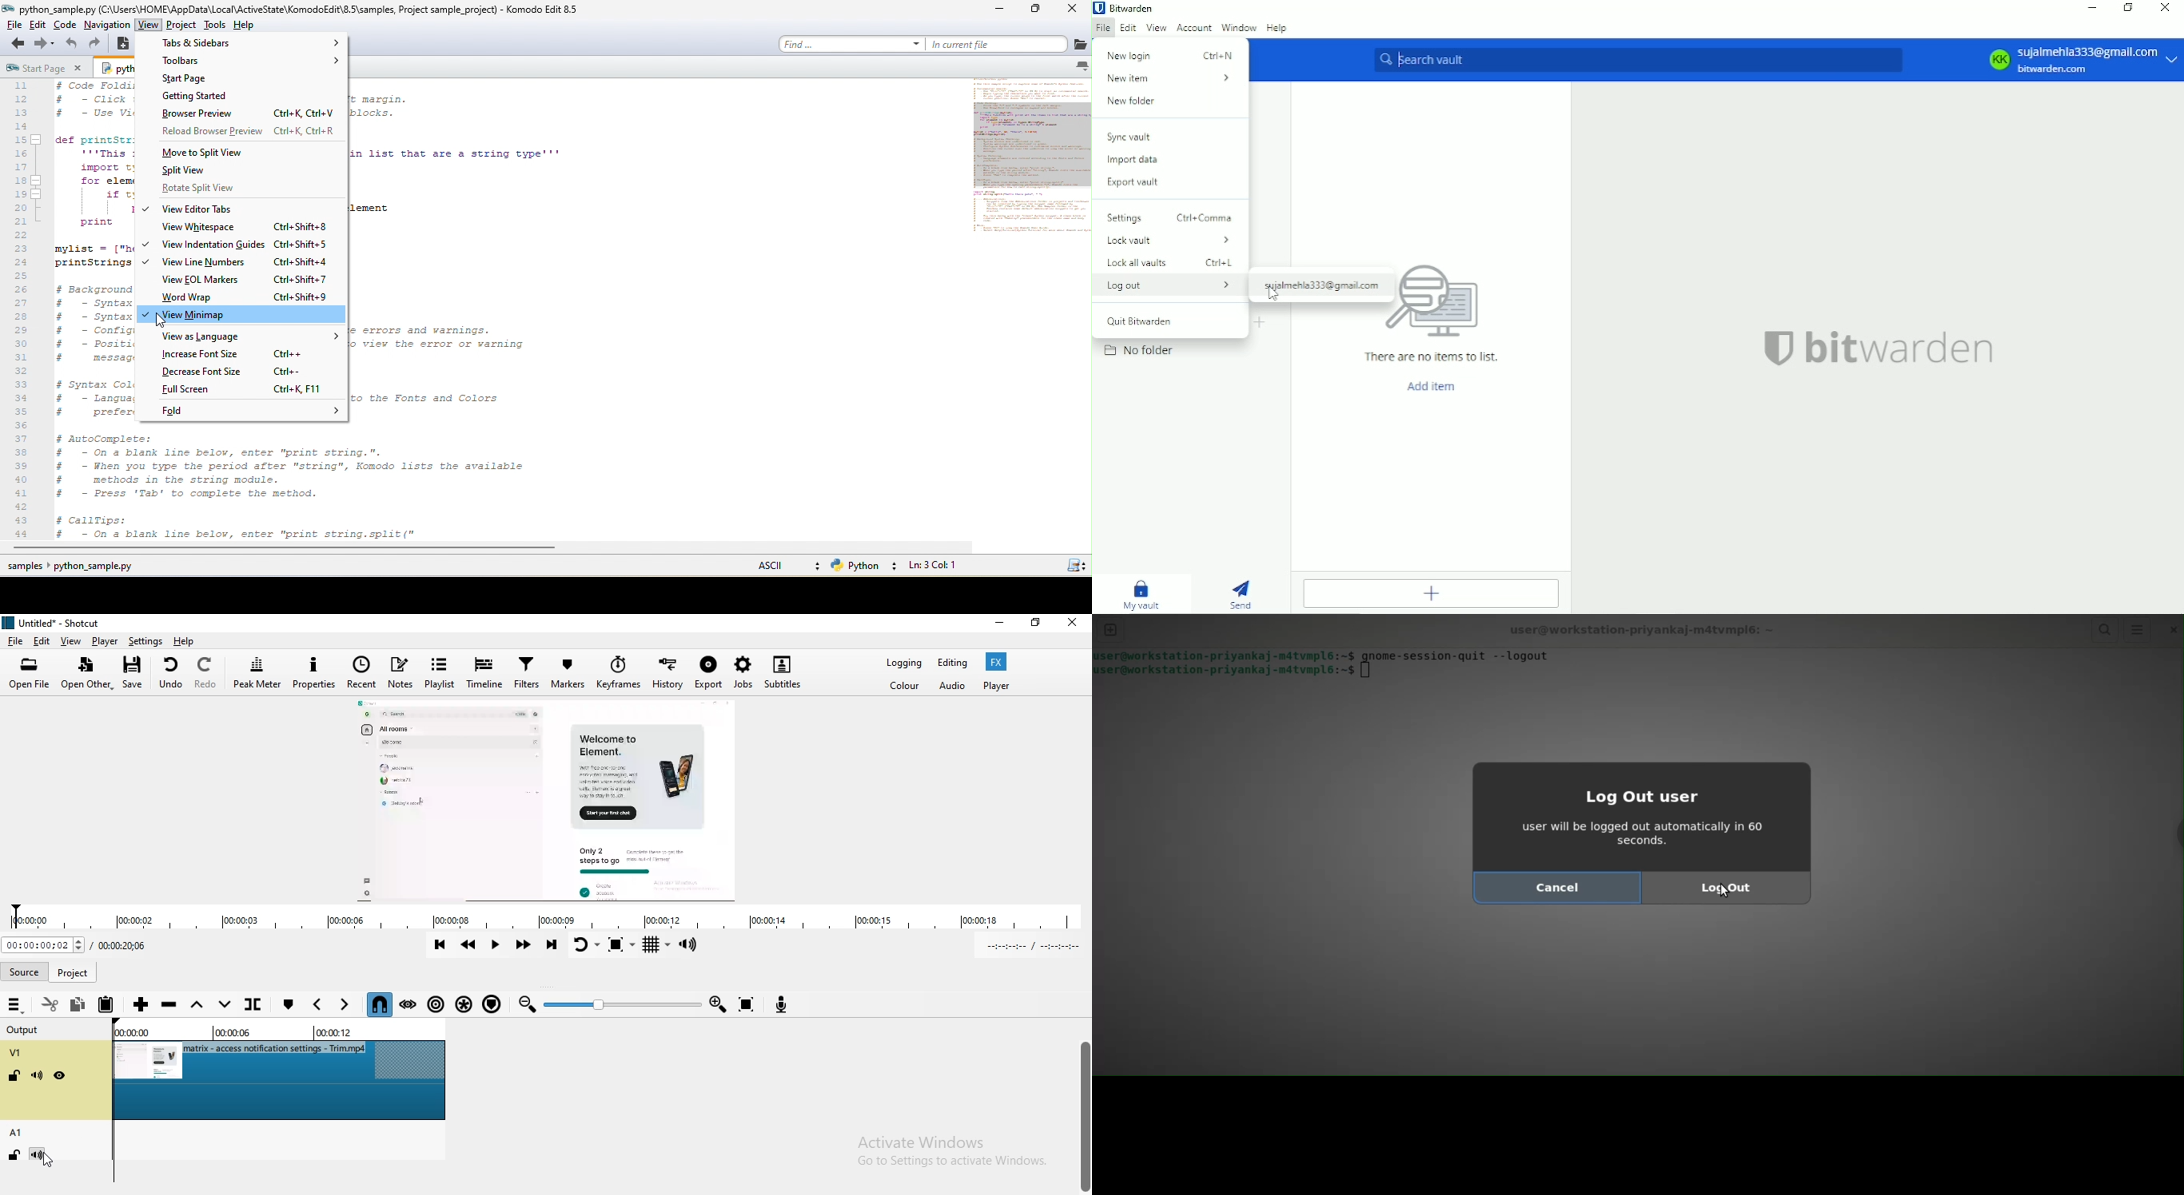 This screenshot has height=1204, width=2184. Describe the element at coordinates (16, 1005) in the screenshot. I see `Timeline menu` at that location.